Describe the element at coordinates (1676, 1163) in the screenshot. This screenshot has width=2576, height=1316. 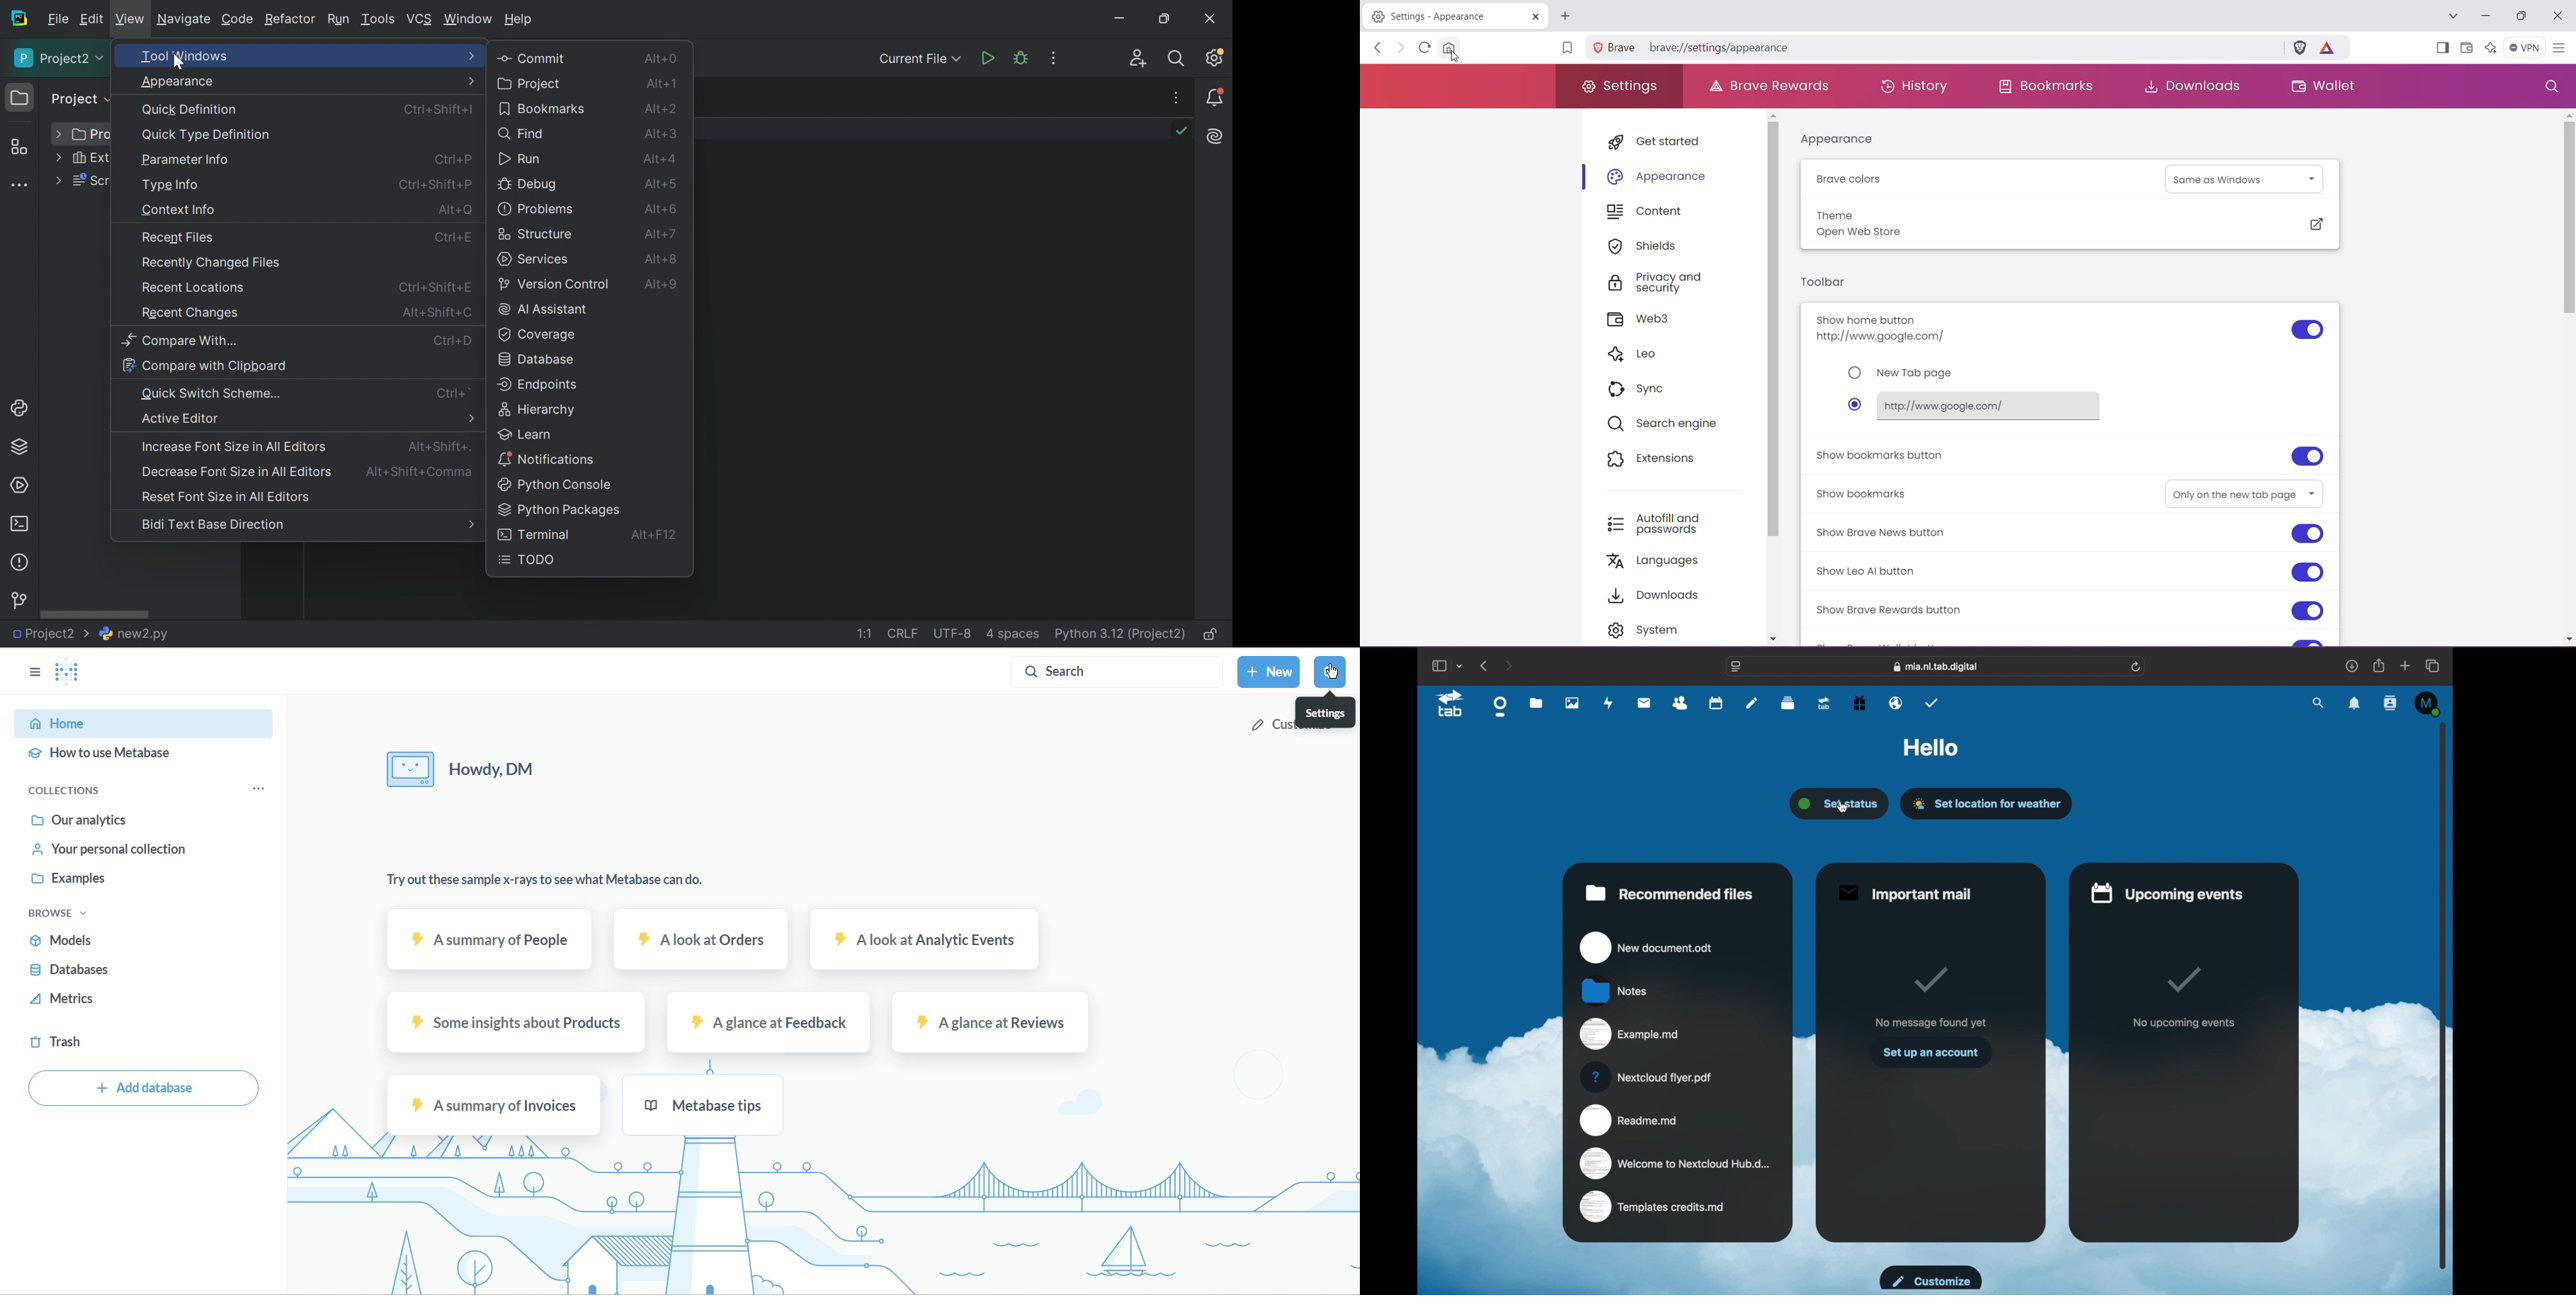
I see `welcome` at that location.